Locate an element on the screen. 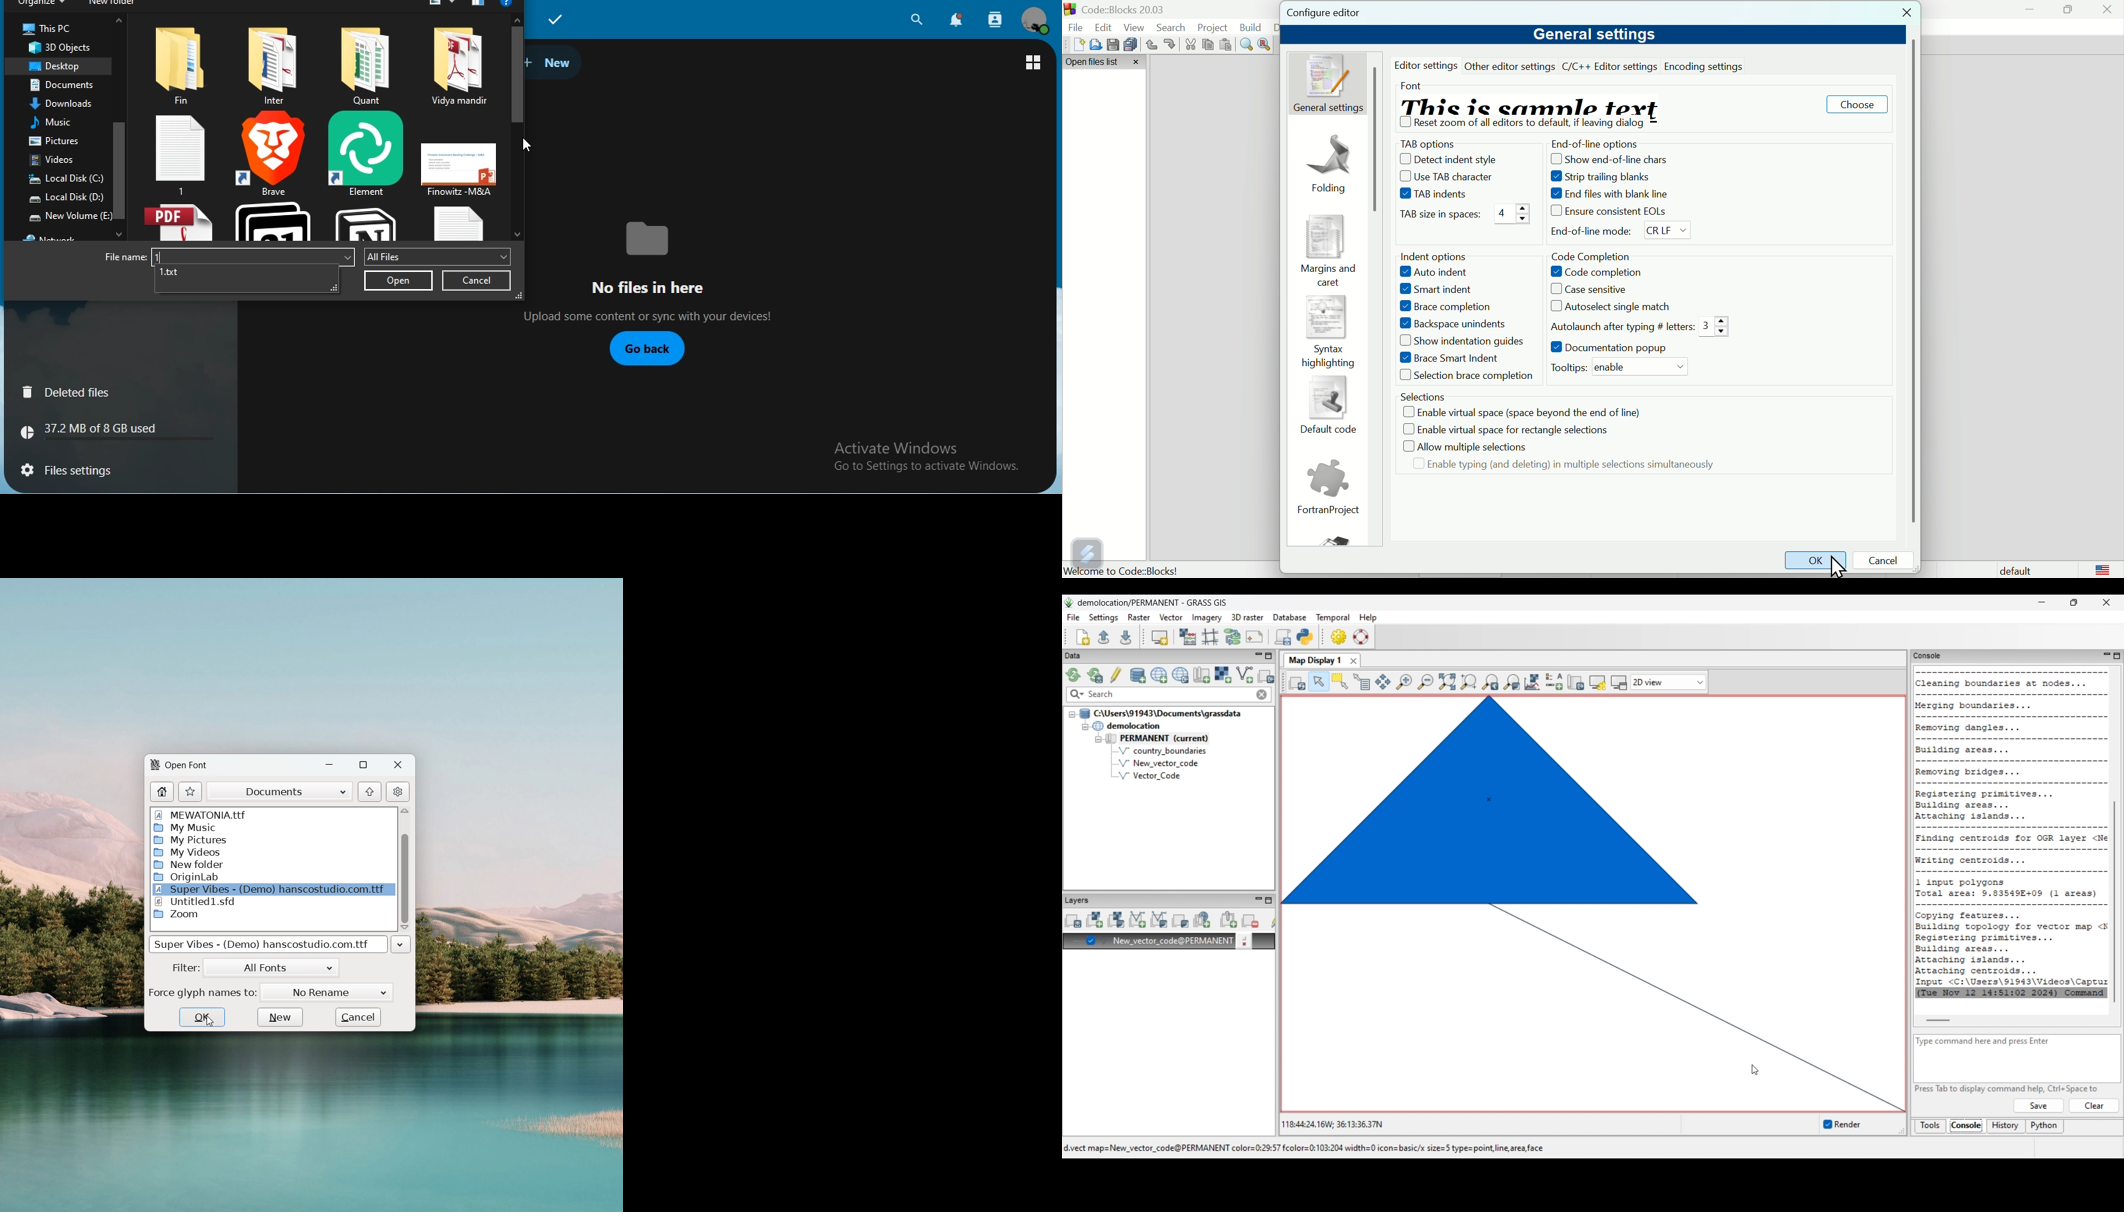 The image size is (2128, 1232). Find is located at coordinates (1247, 45).